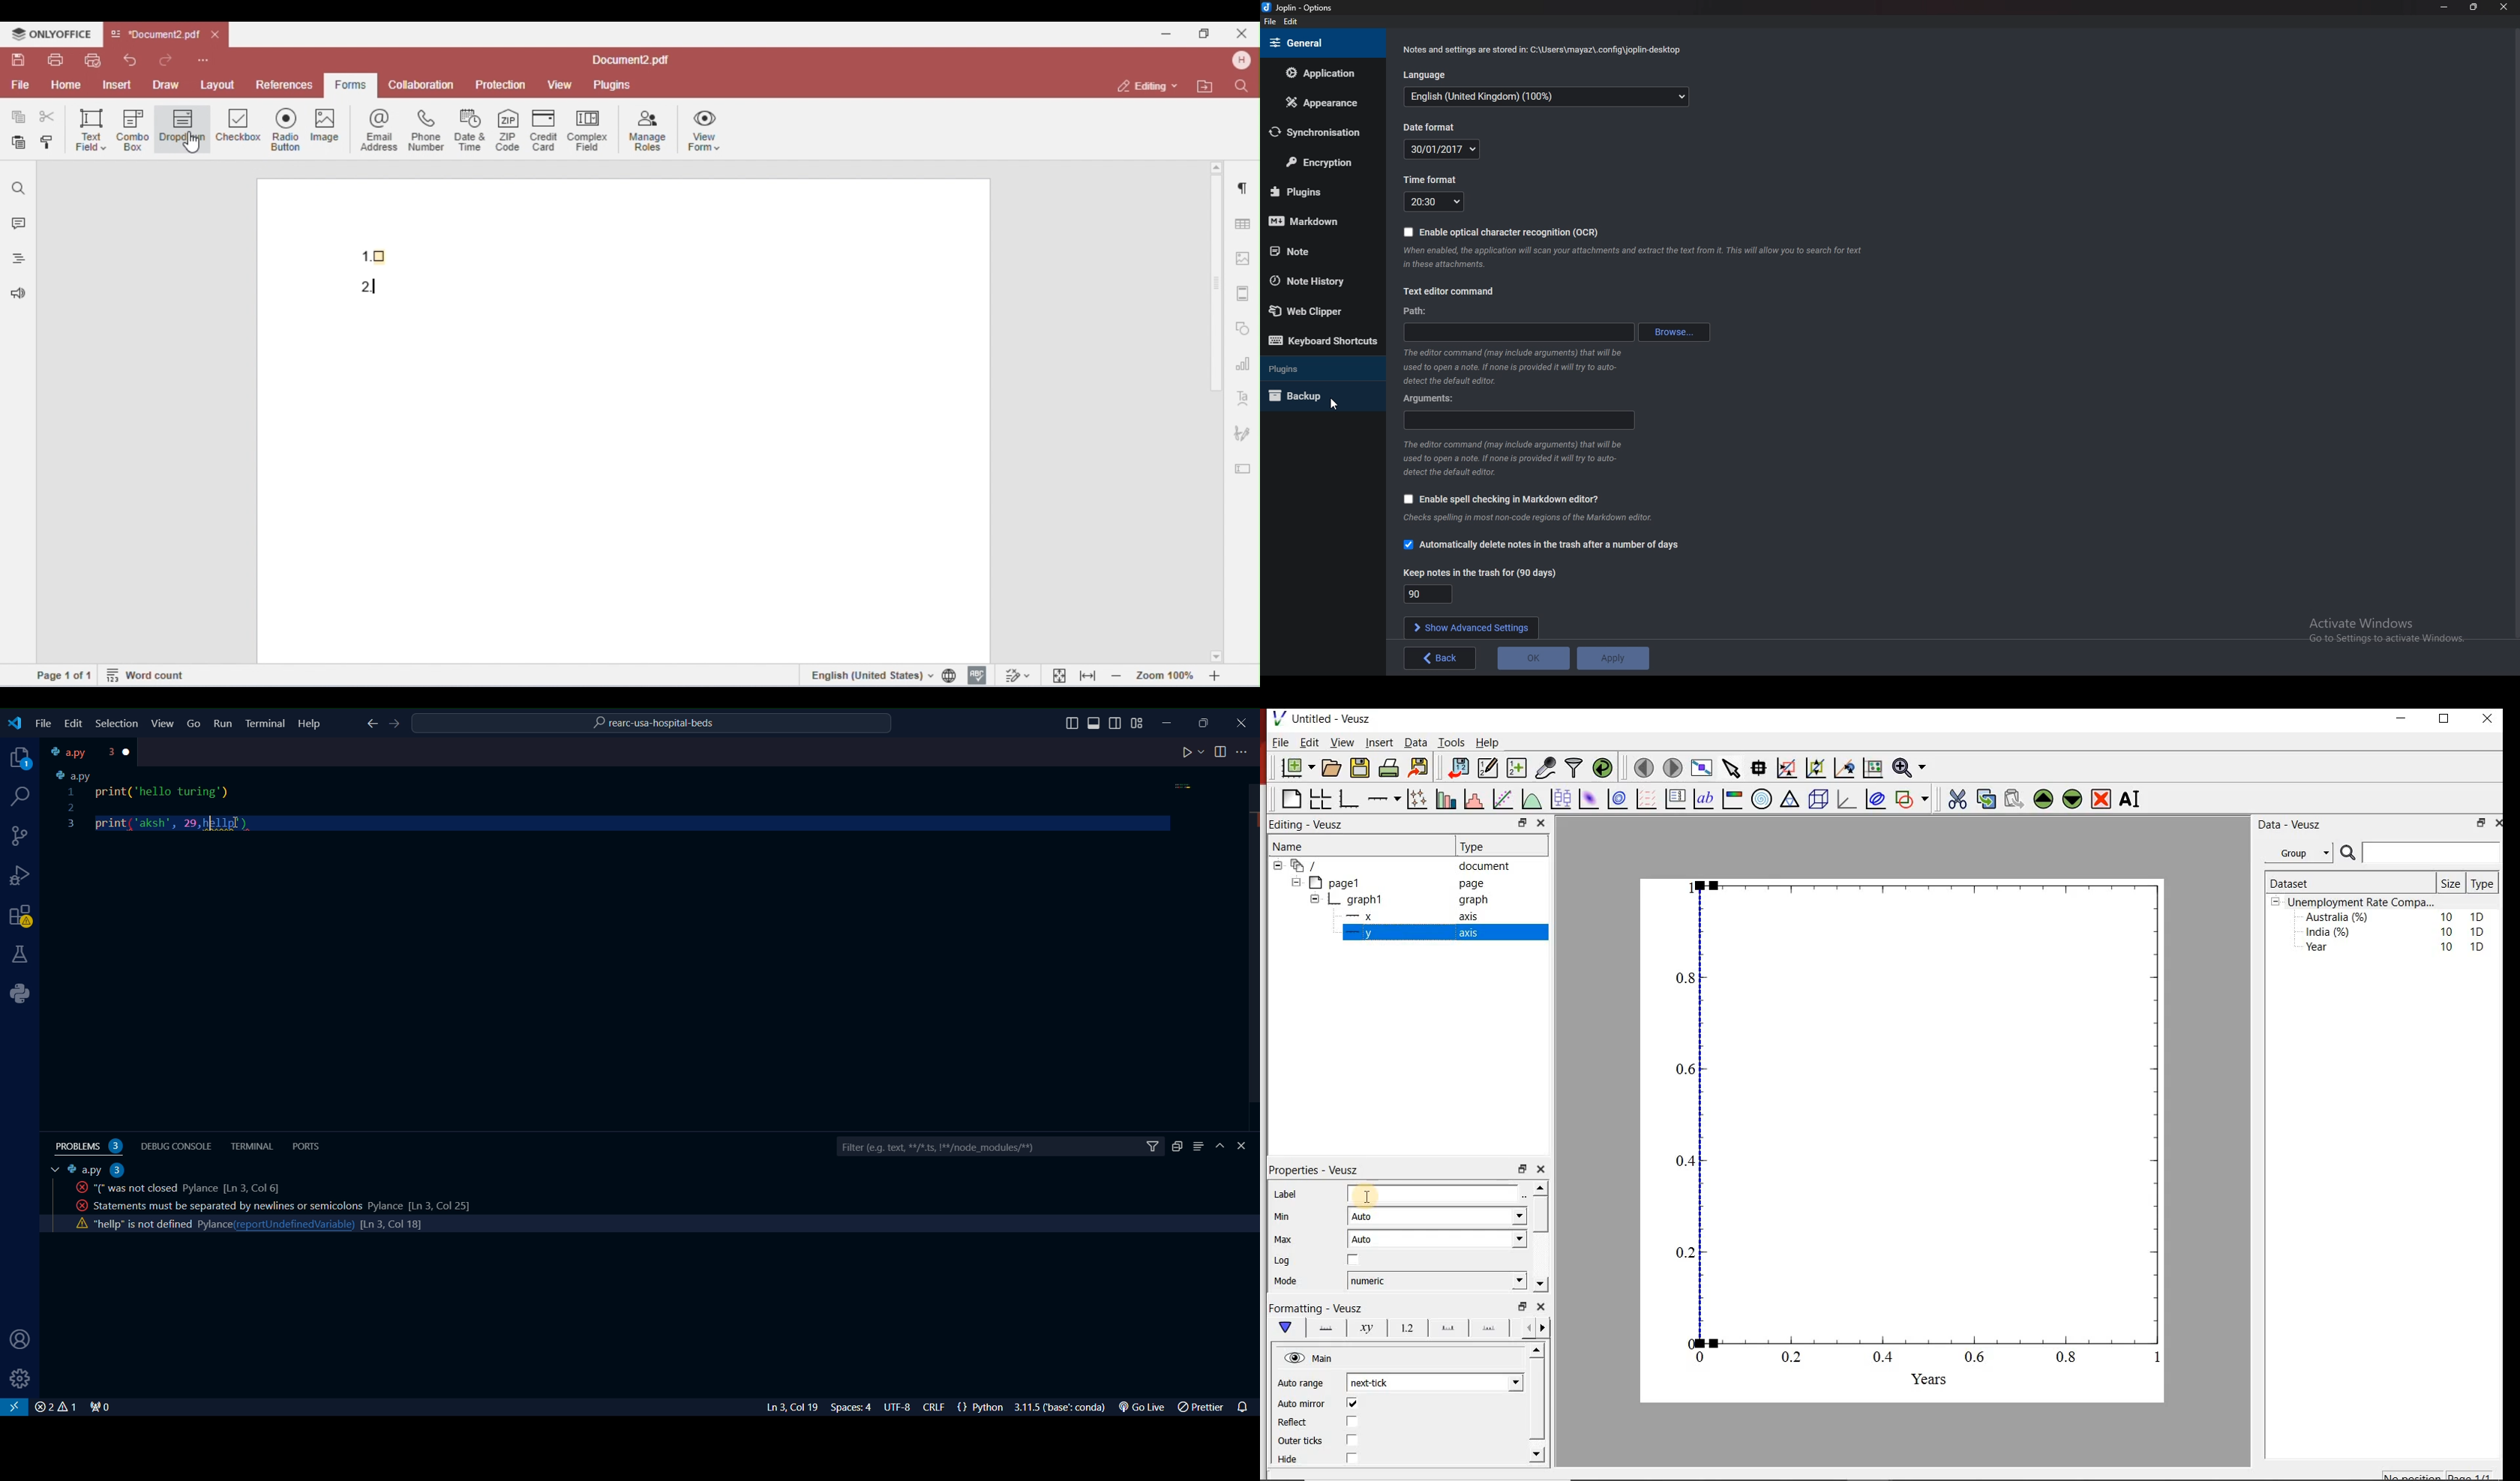 The height and width of the screenshot is (1484, 2520). What do you see at coordinates (119, 724) in the screenshot?
I see `Selection` at bounding box center [119, 724].